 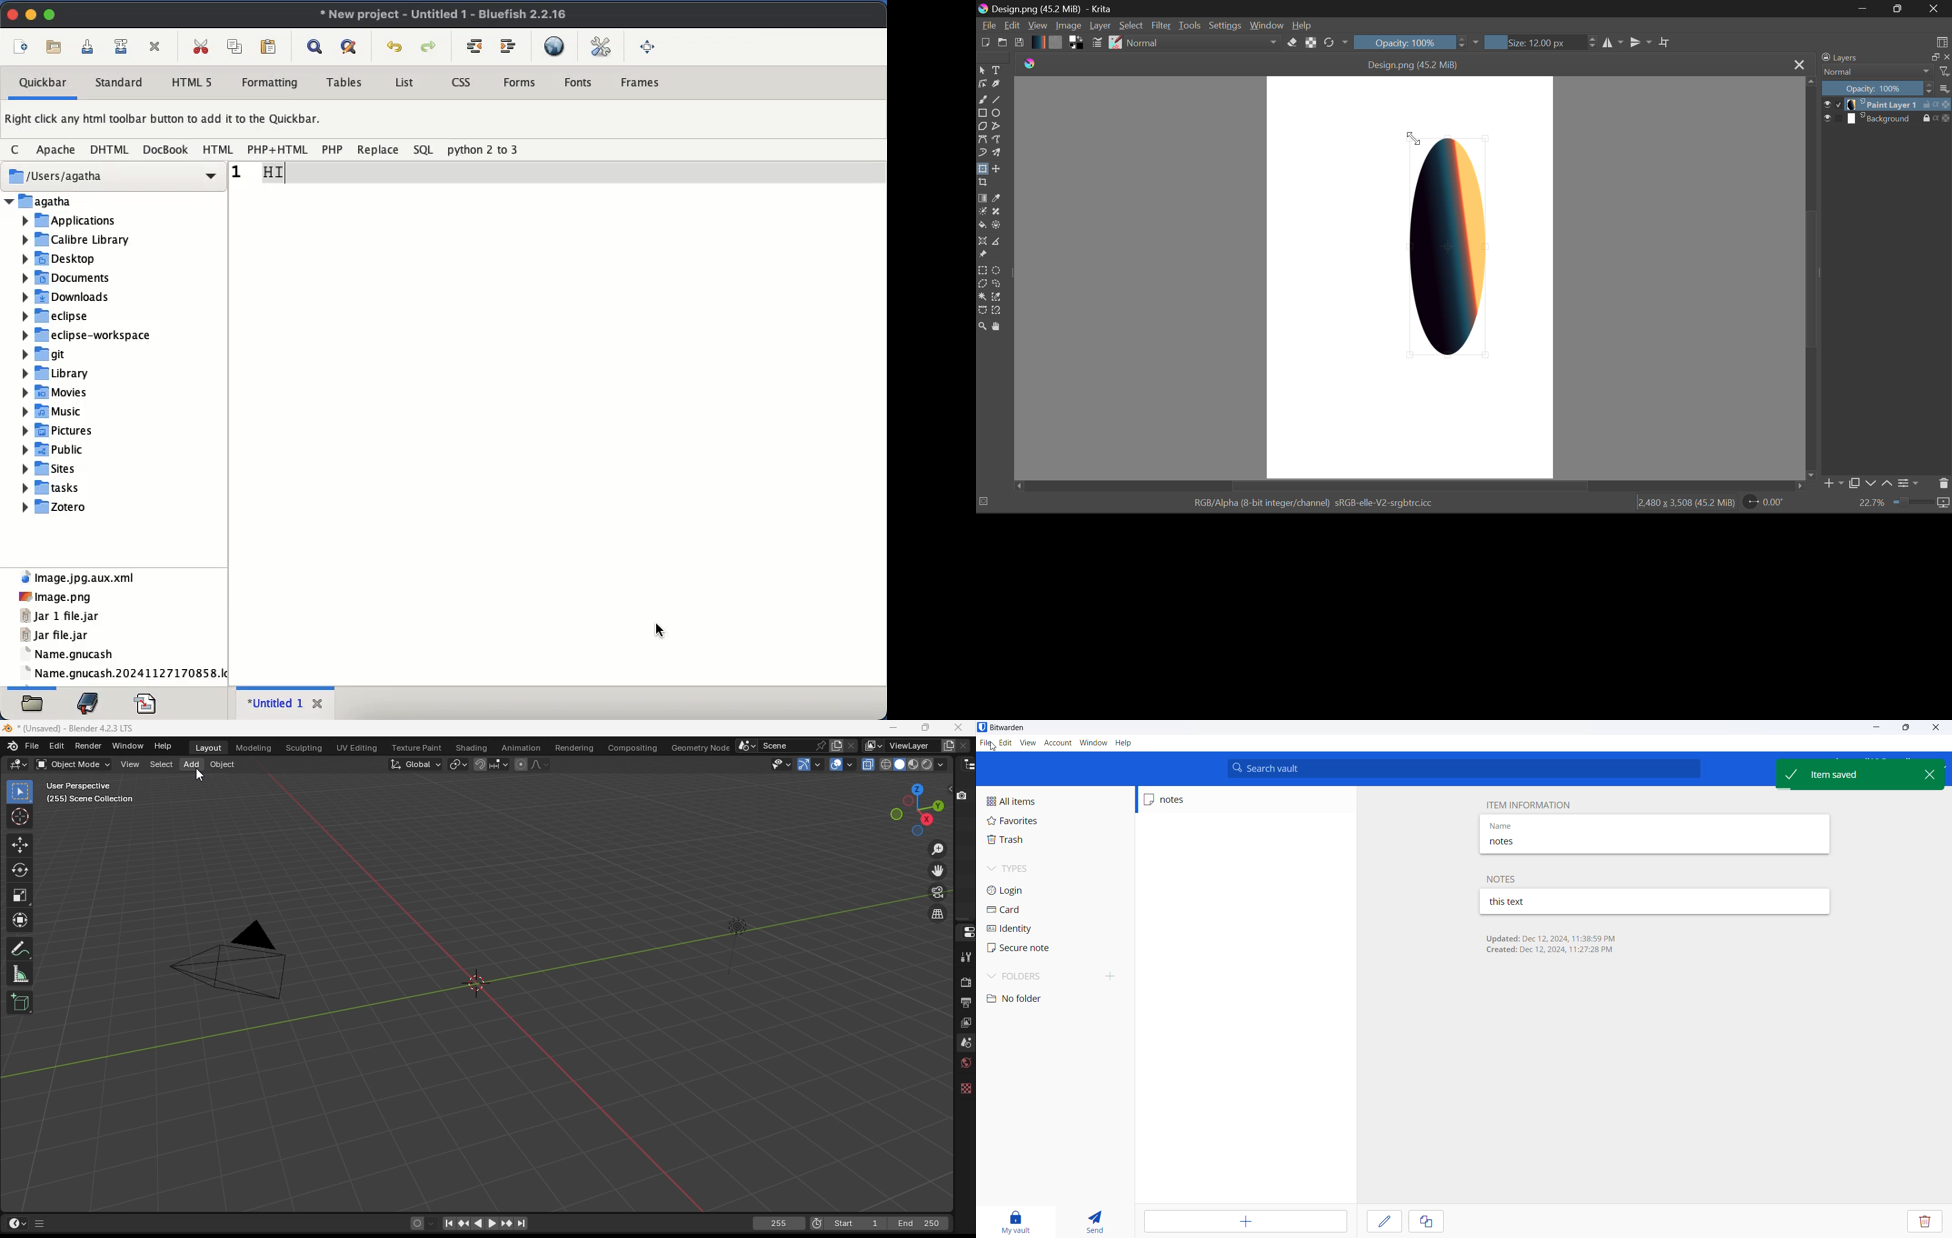 What do you see at coordinates (987, 25) in the screenshot?
I see `File` at bounding box center [987, 25].